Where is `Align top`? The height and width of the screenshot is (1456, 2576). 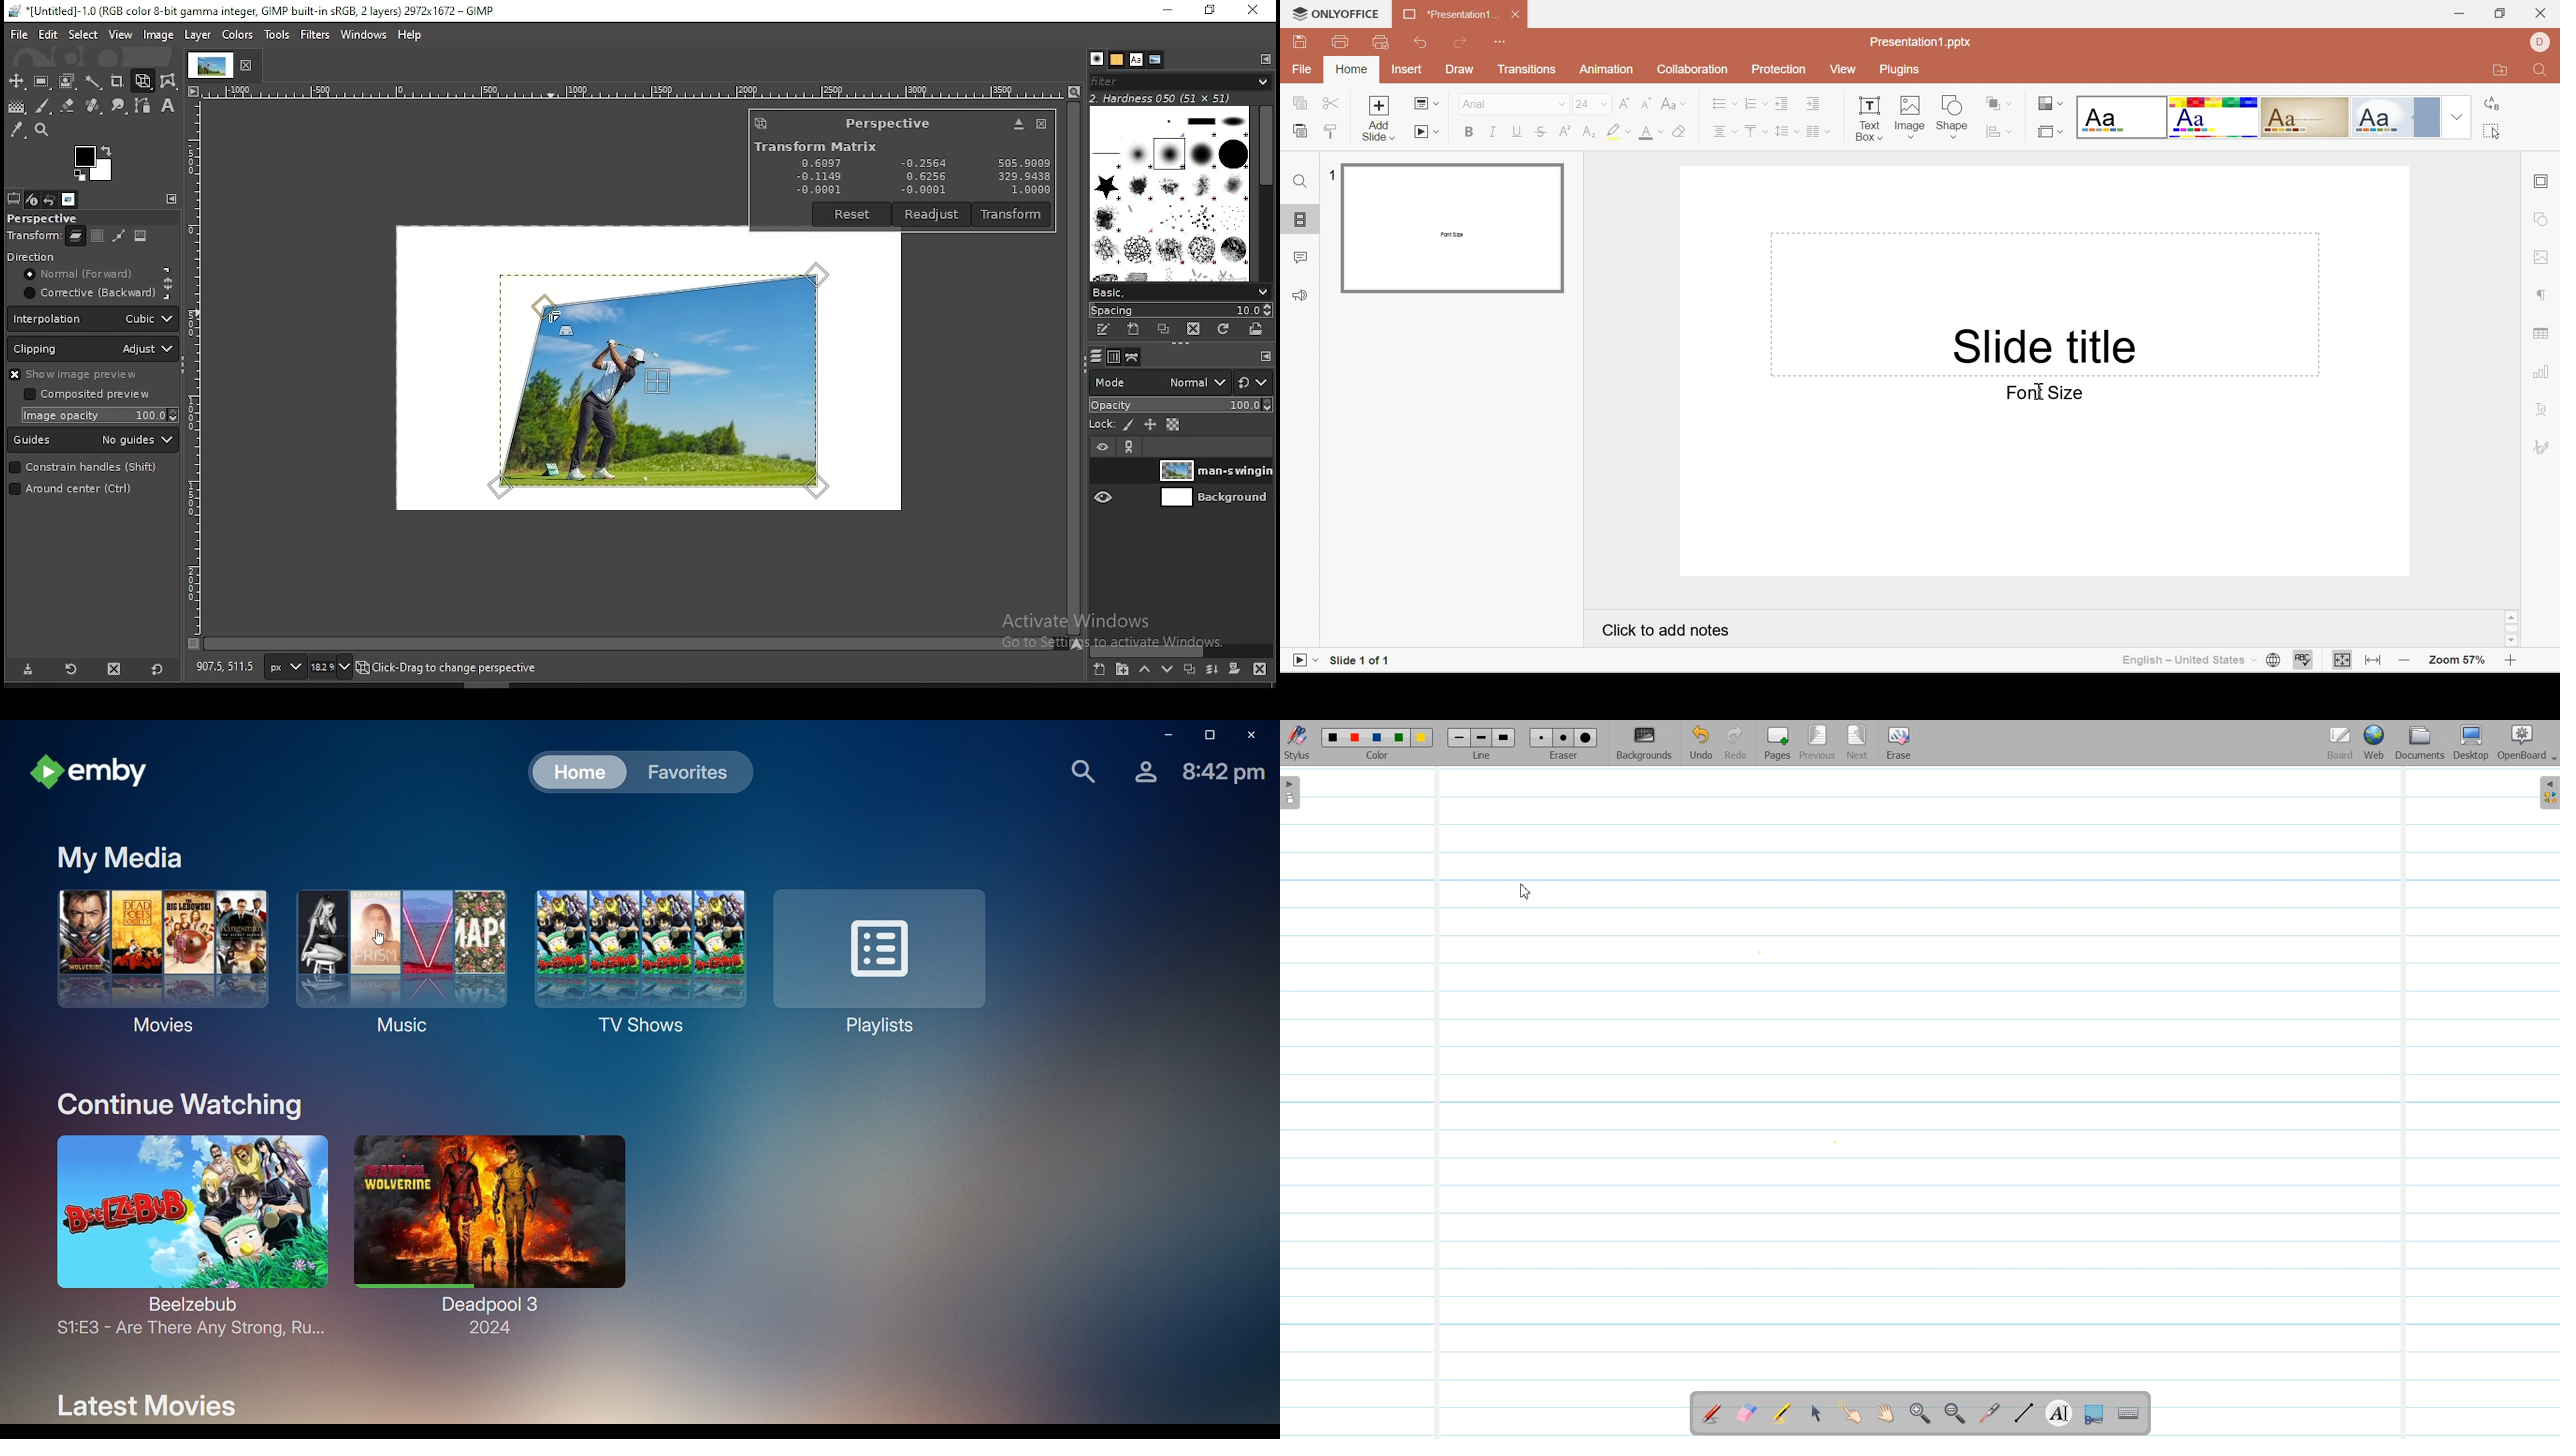
Align top is located at coordinates (1757, 134).